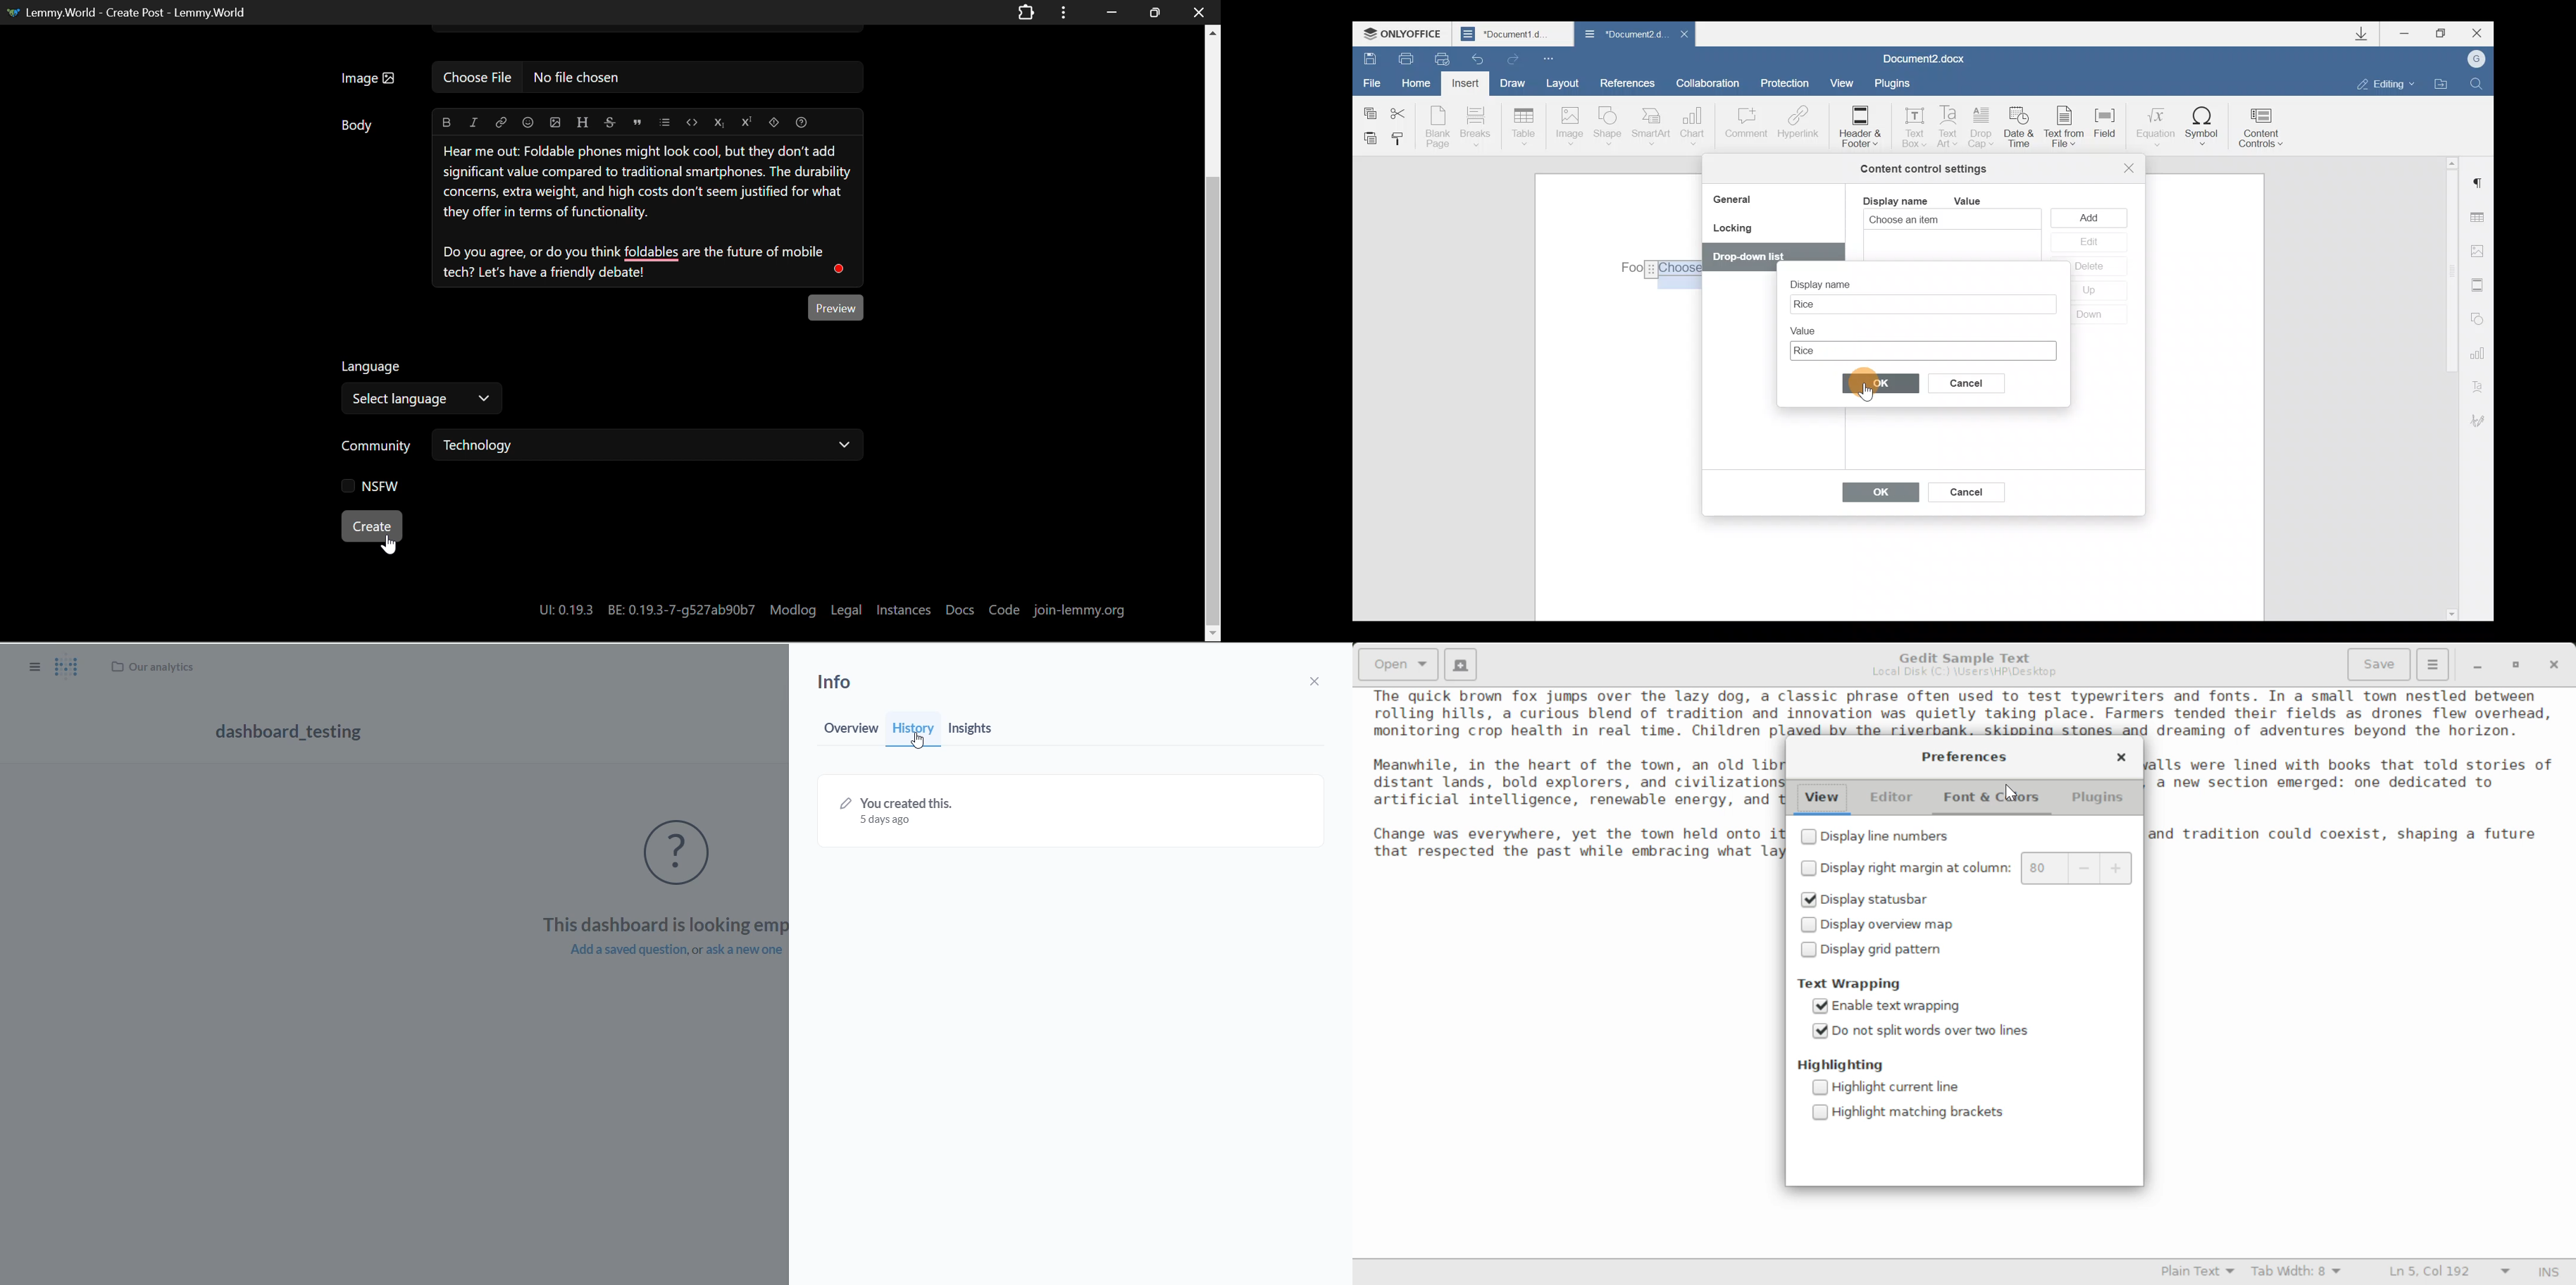 This screenshot has height=1288, width=2576. Describe the element at coordinates (2197, 1274) in the screenshot. I see `Text Language` at that location.